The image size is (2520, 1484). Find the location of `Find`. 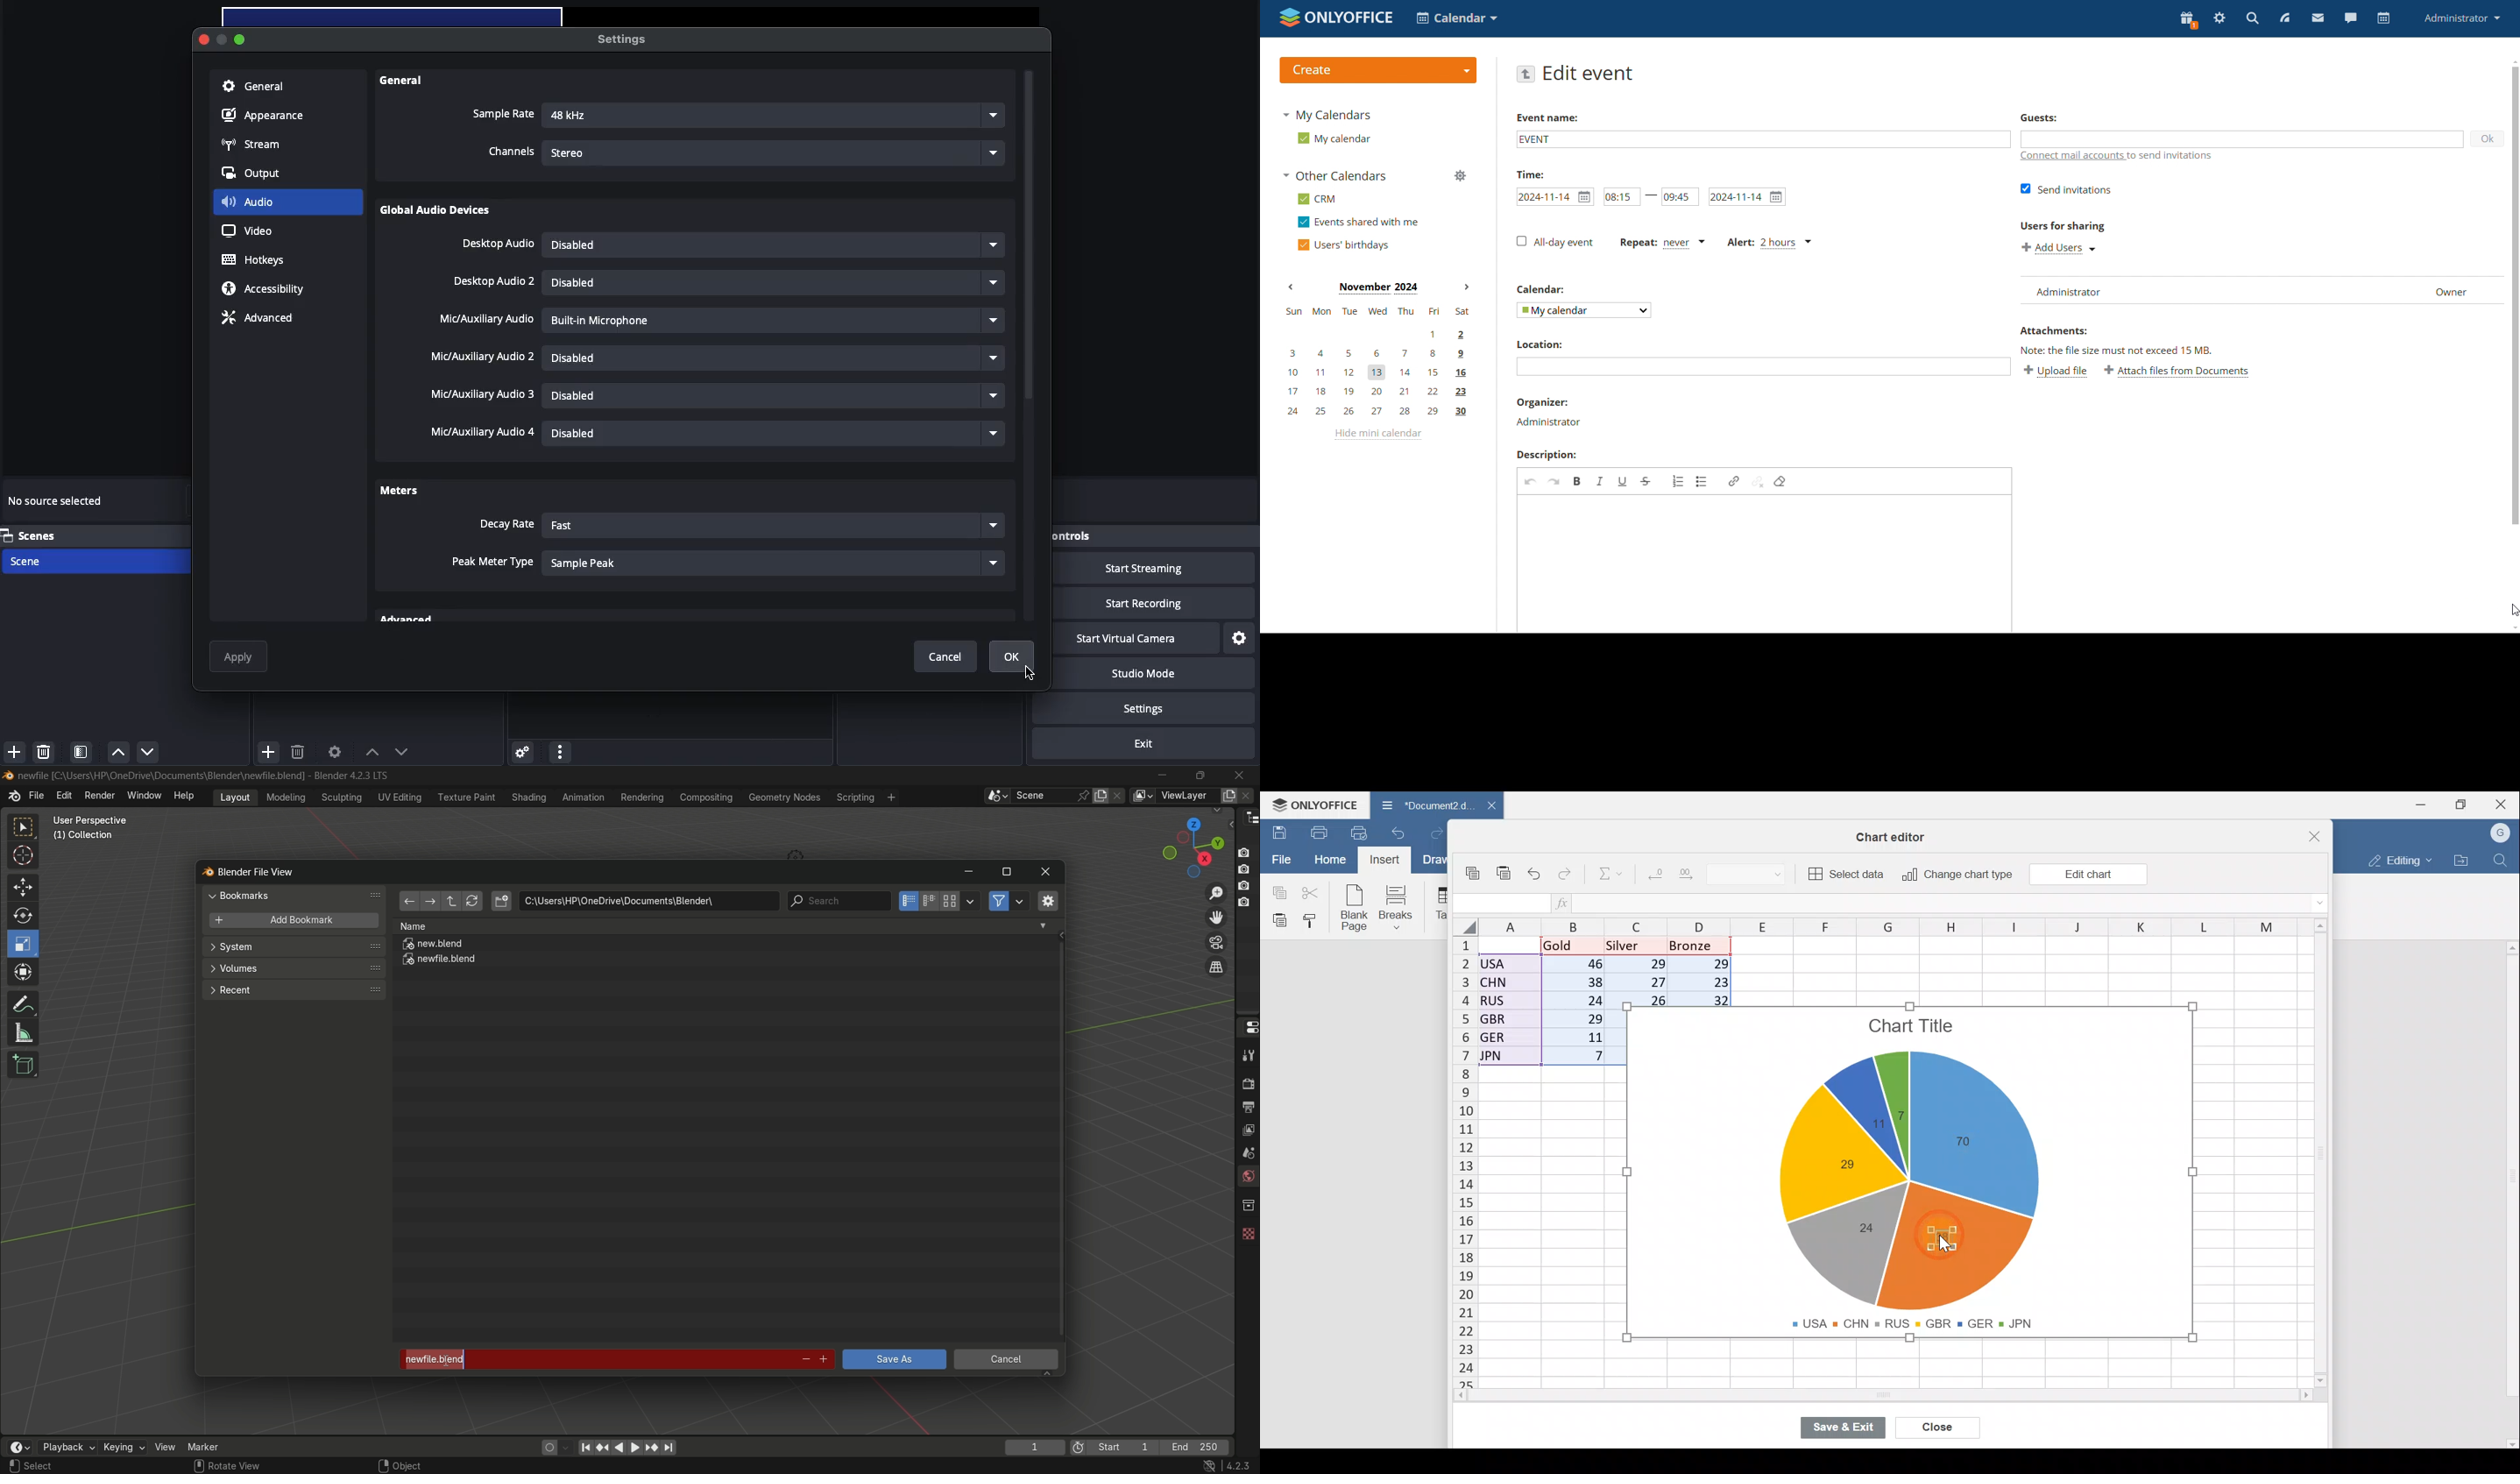

Find is located at coordinates (2503, 858).